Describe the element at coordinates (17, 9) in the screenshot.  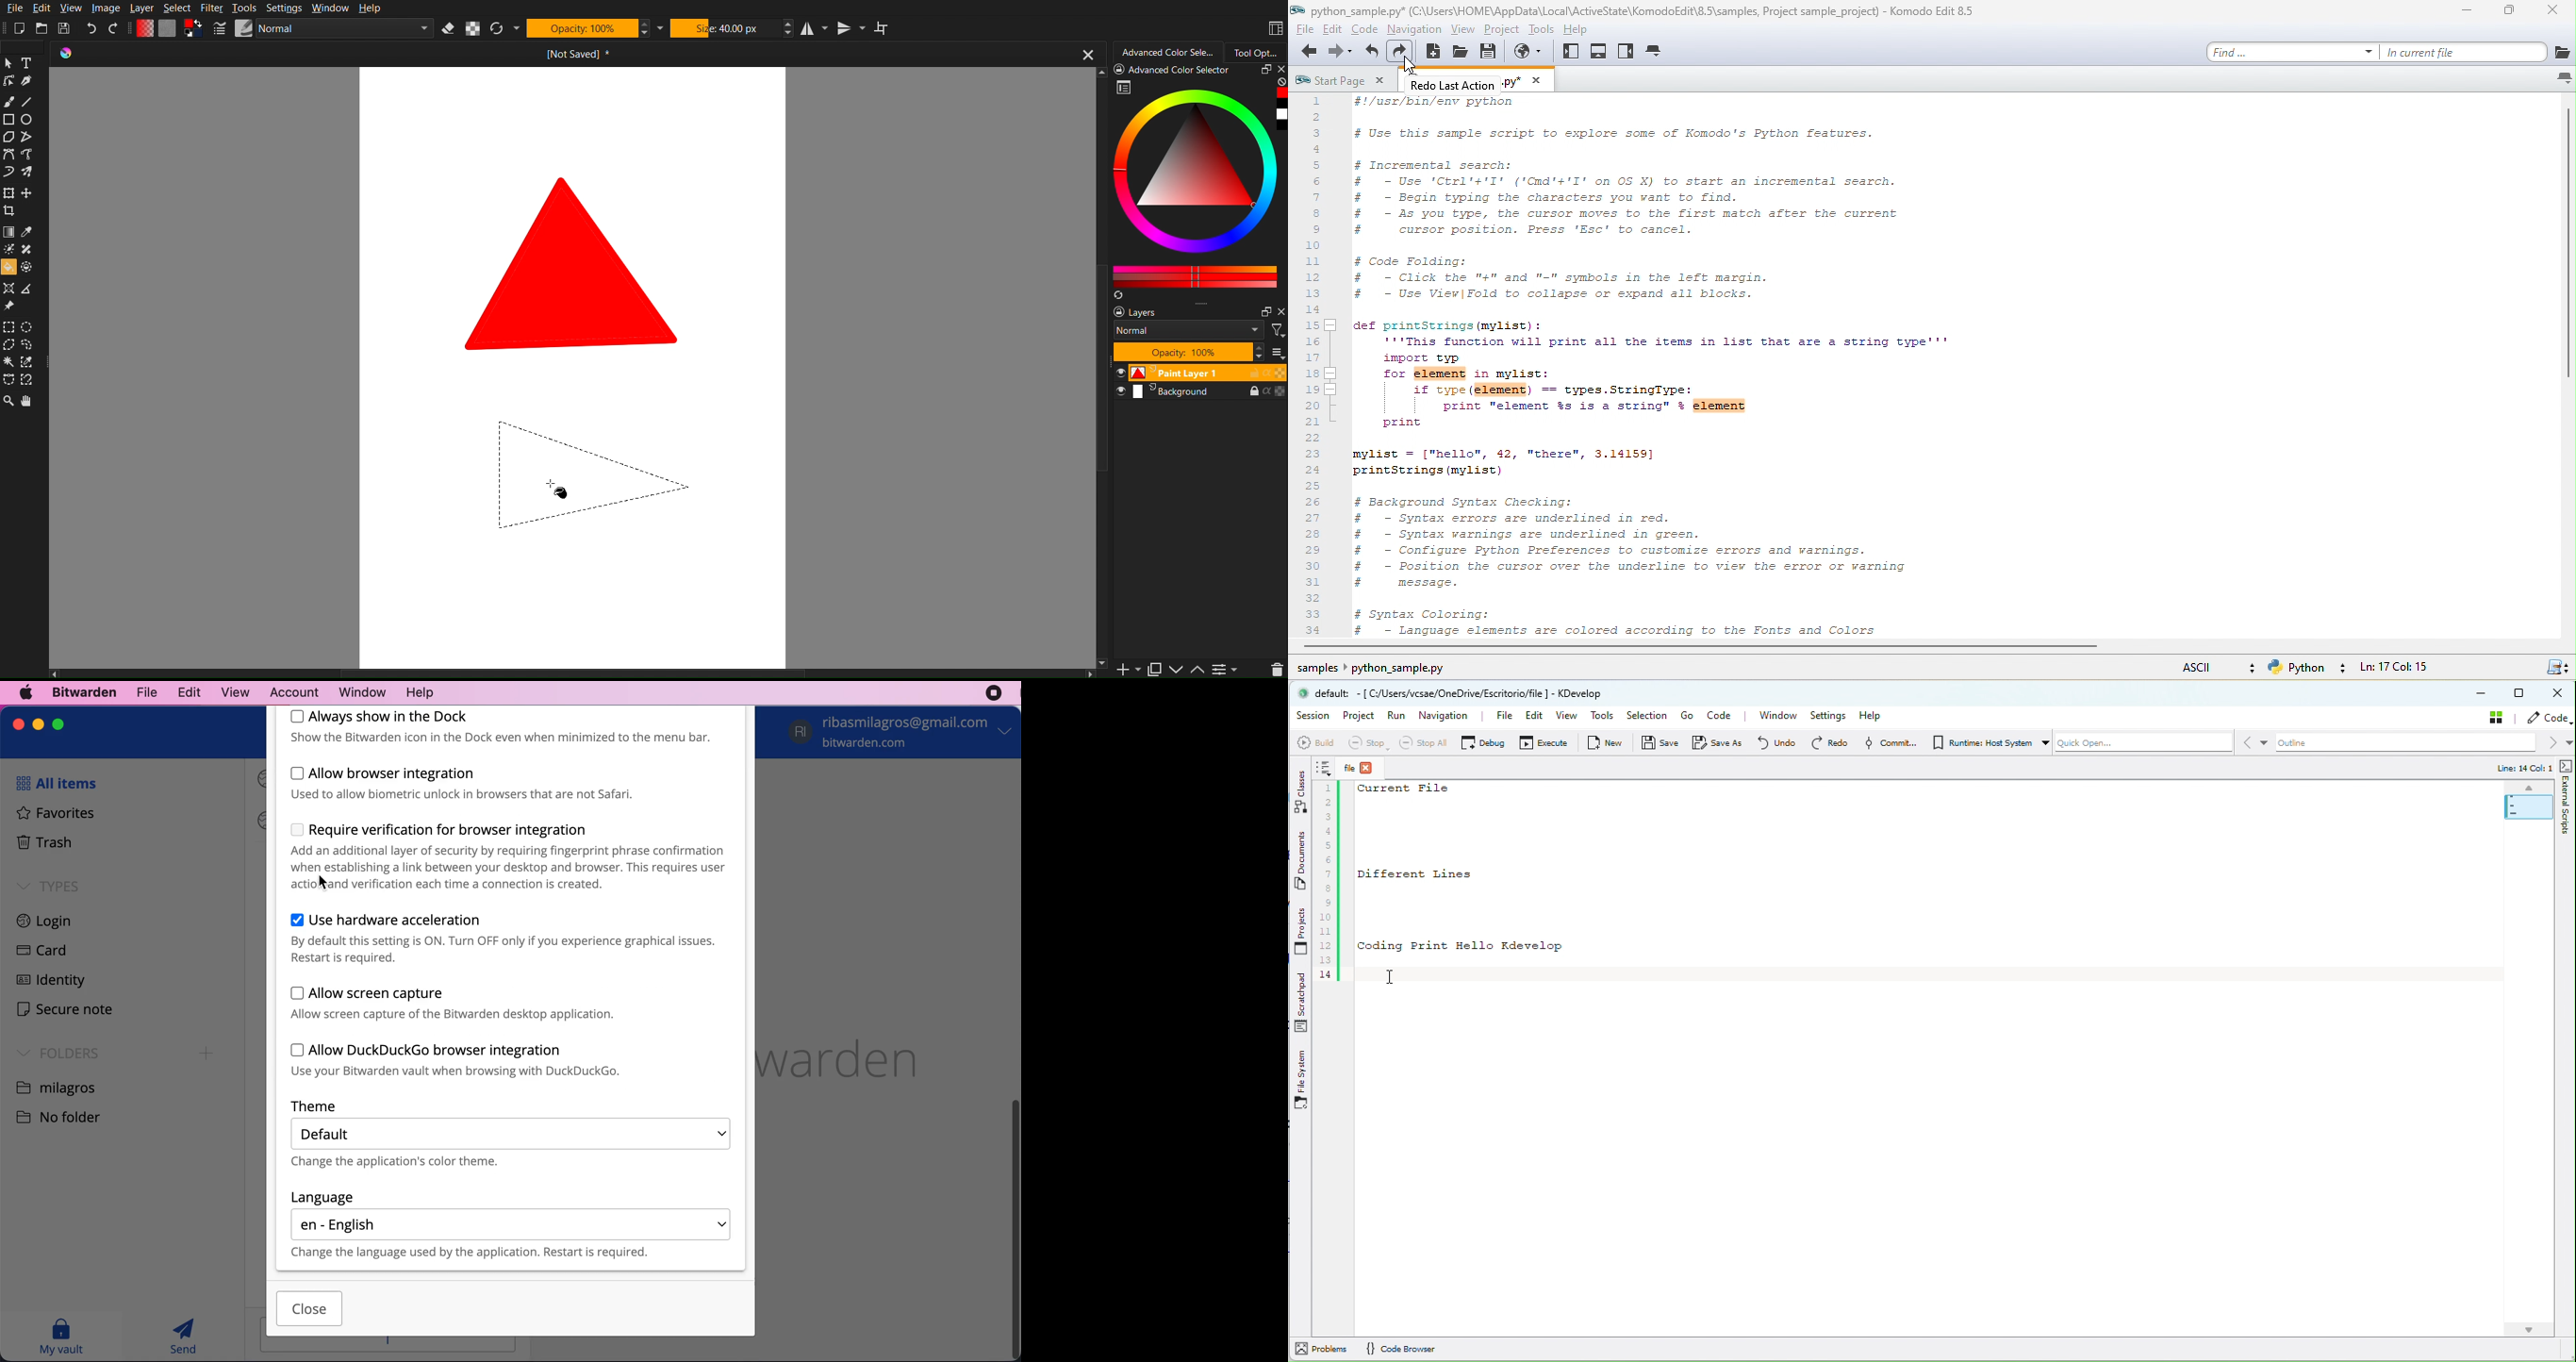
I see `File` at that location.